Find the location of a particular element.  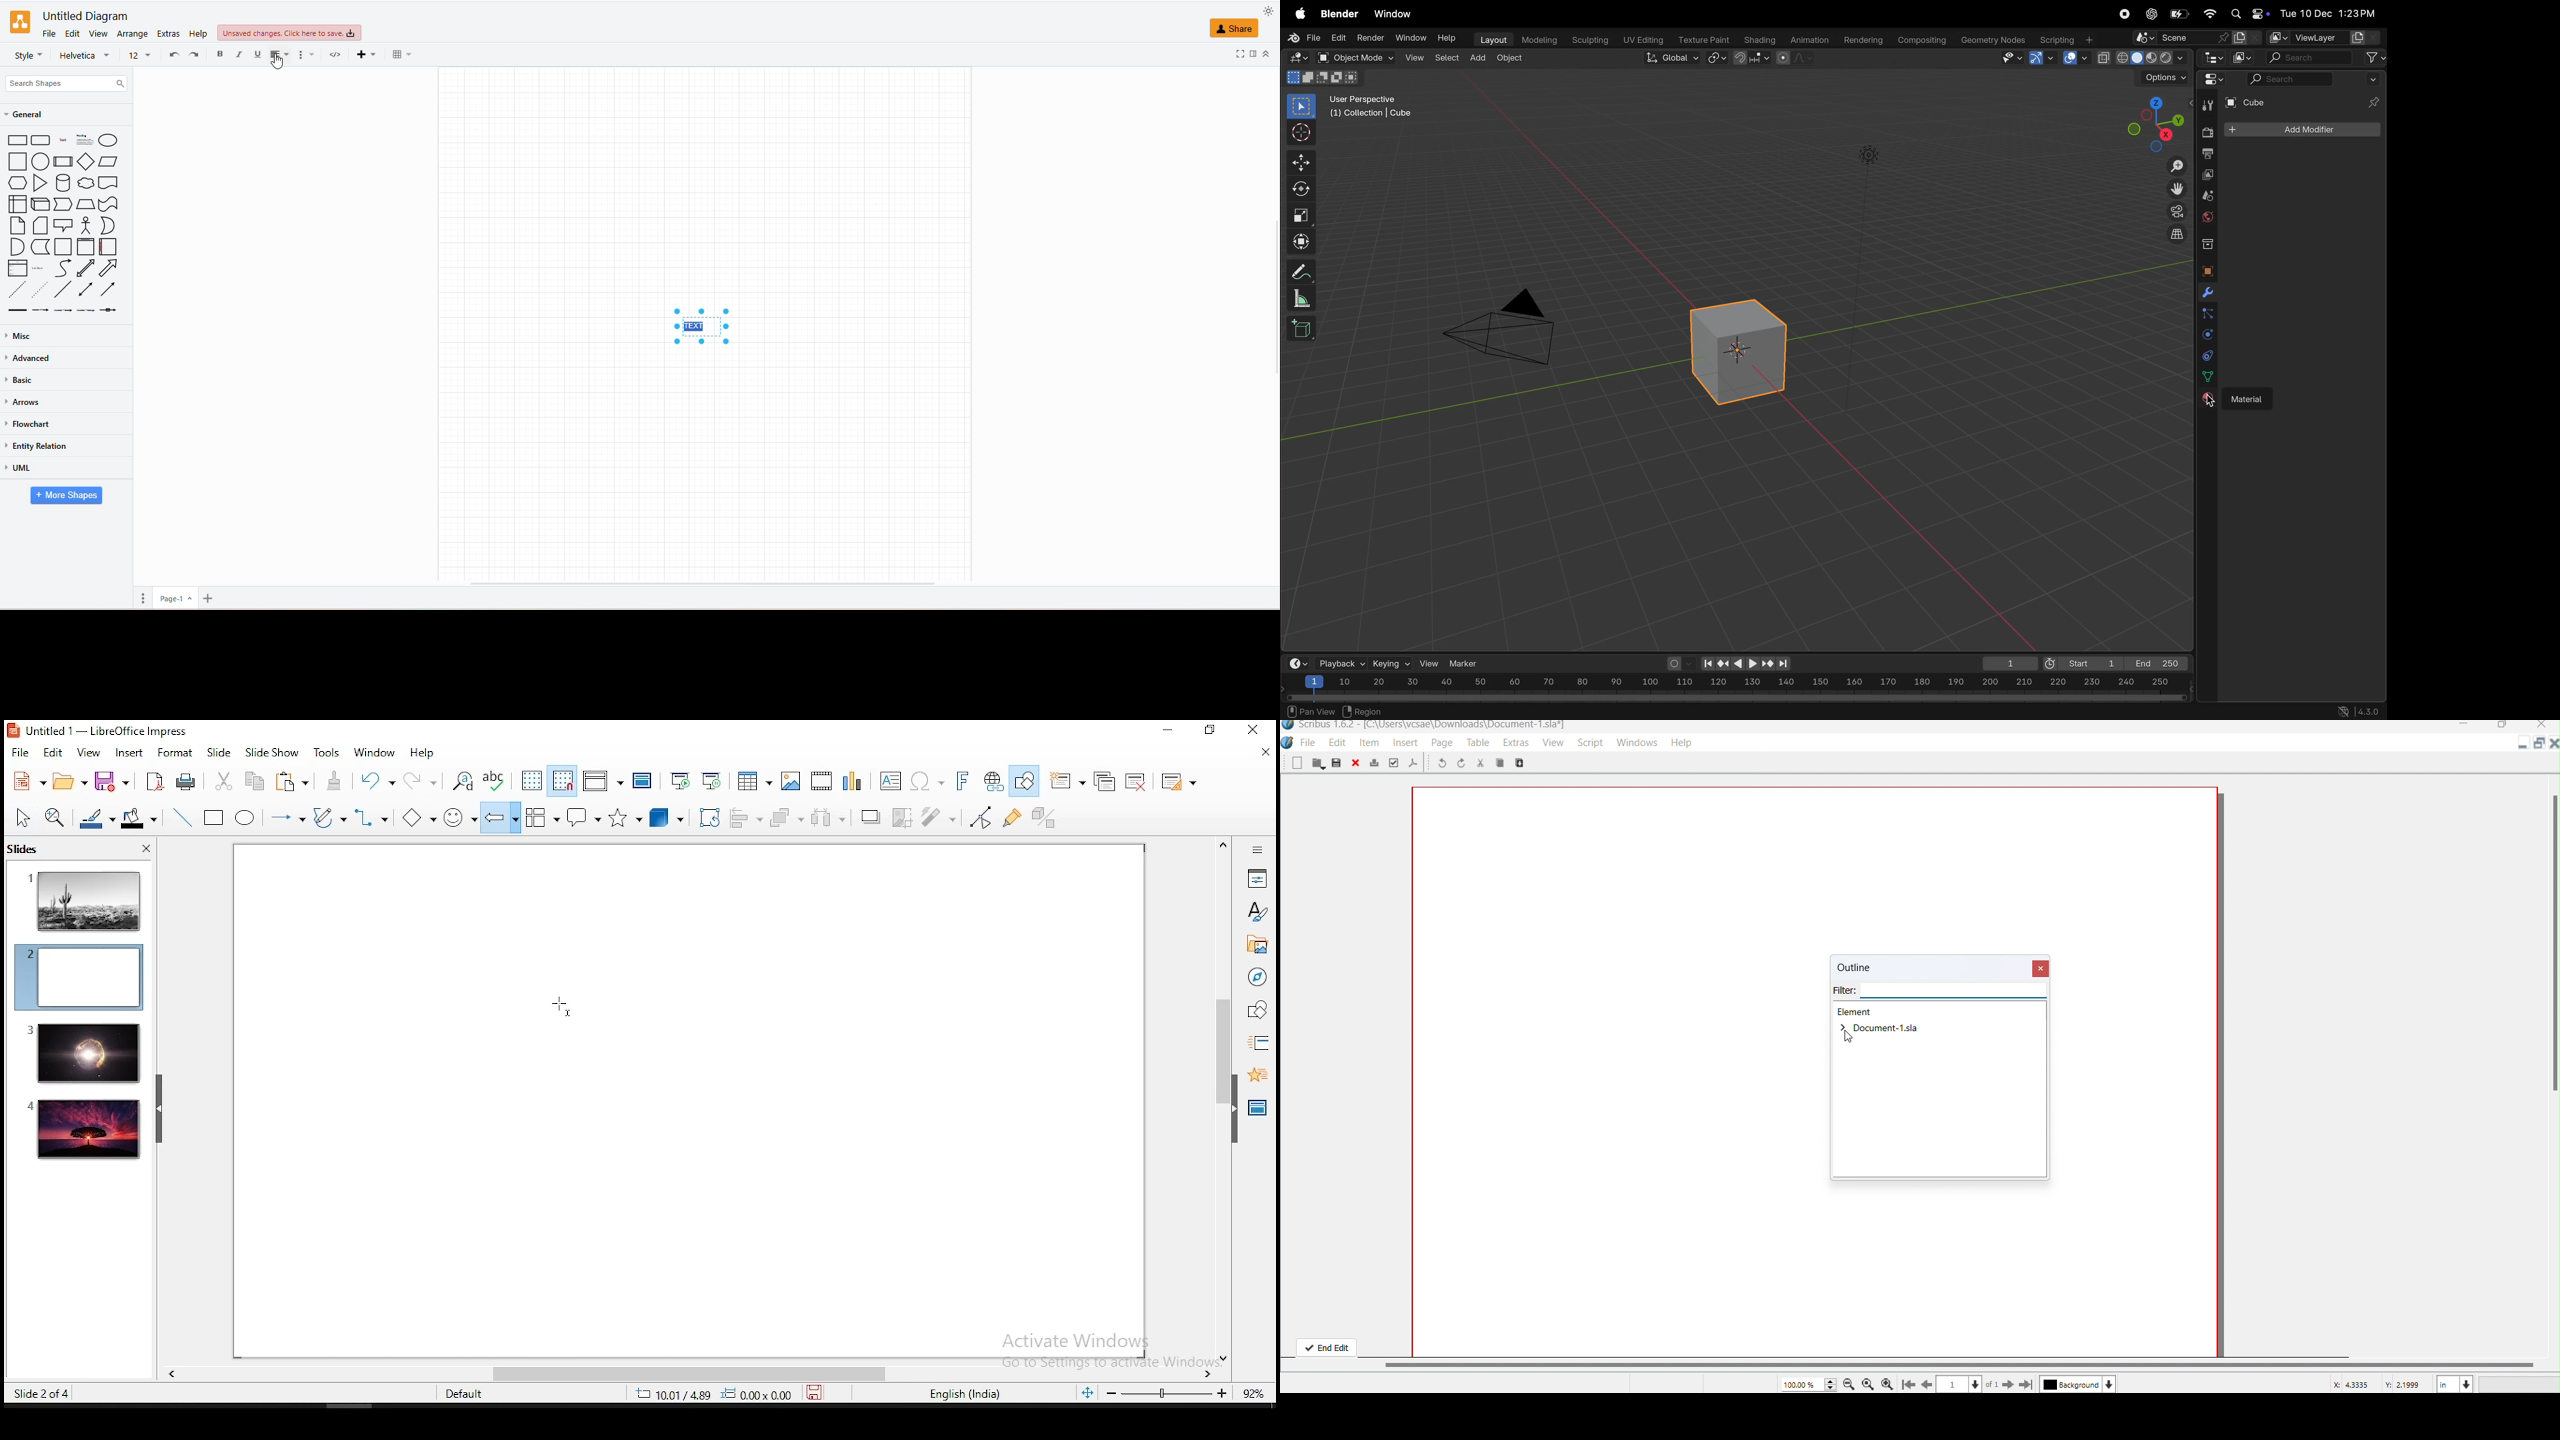

unsaved changes click here to save is located at coordinates (287, 34).